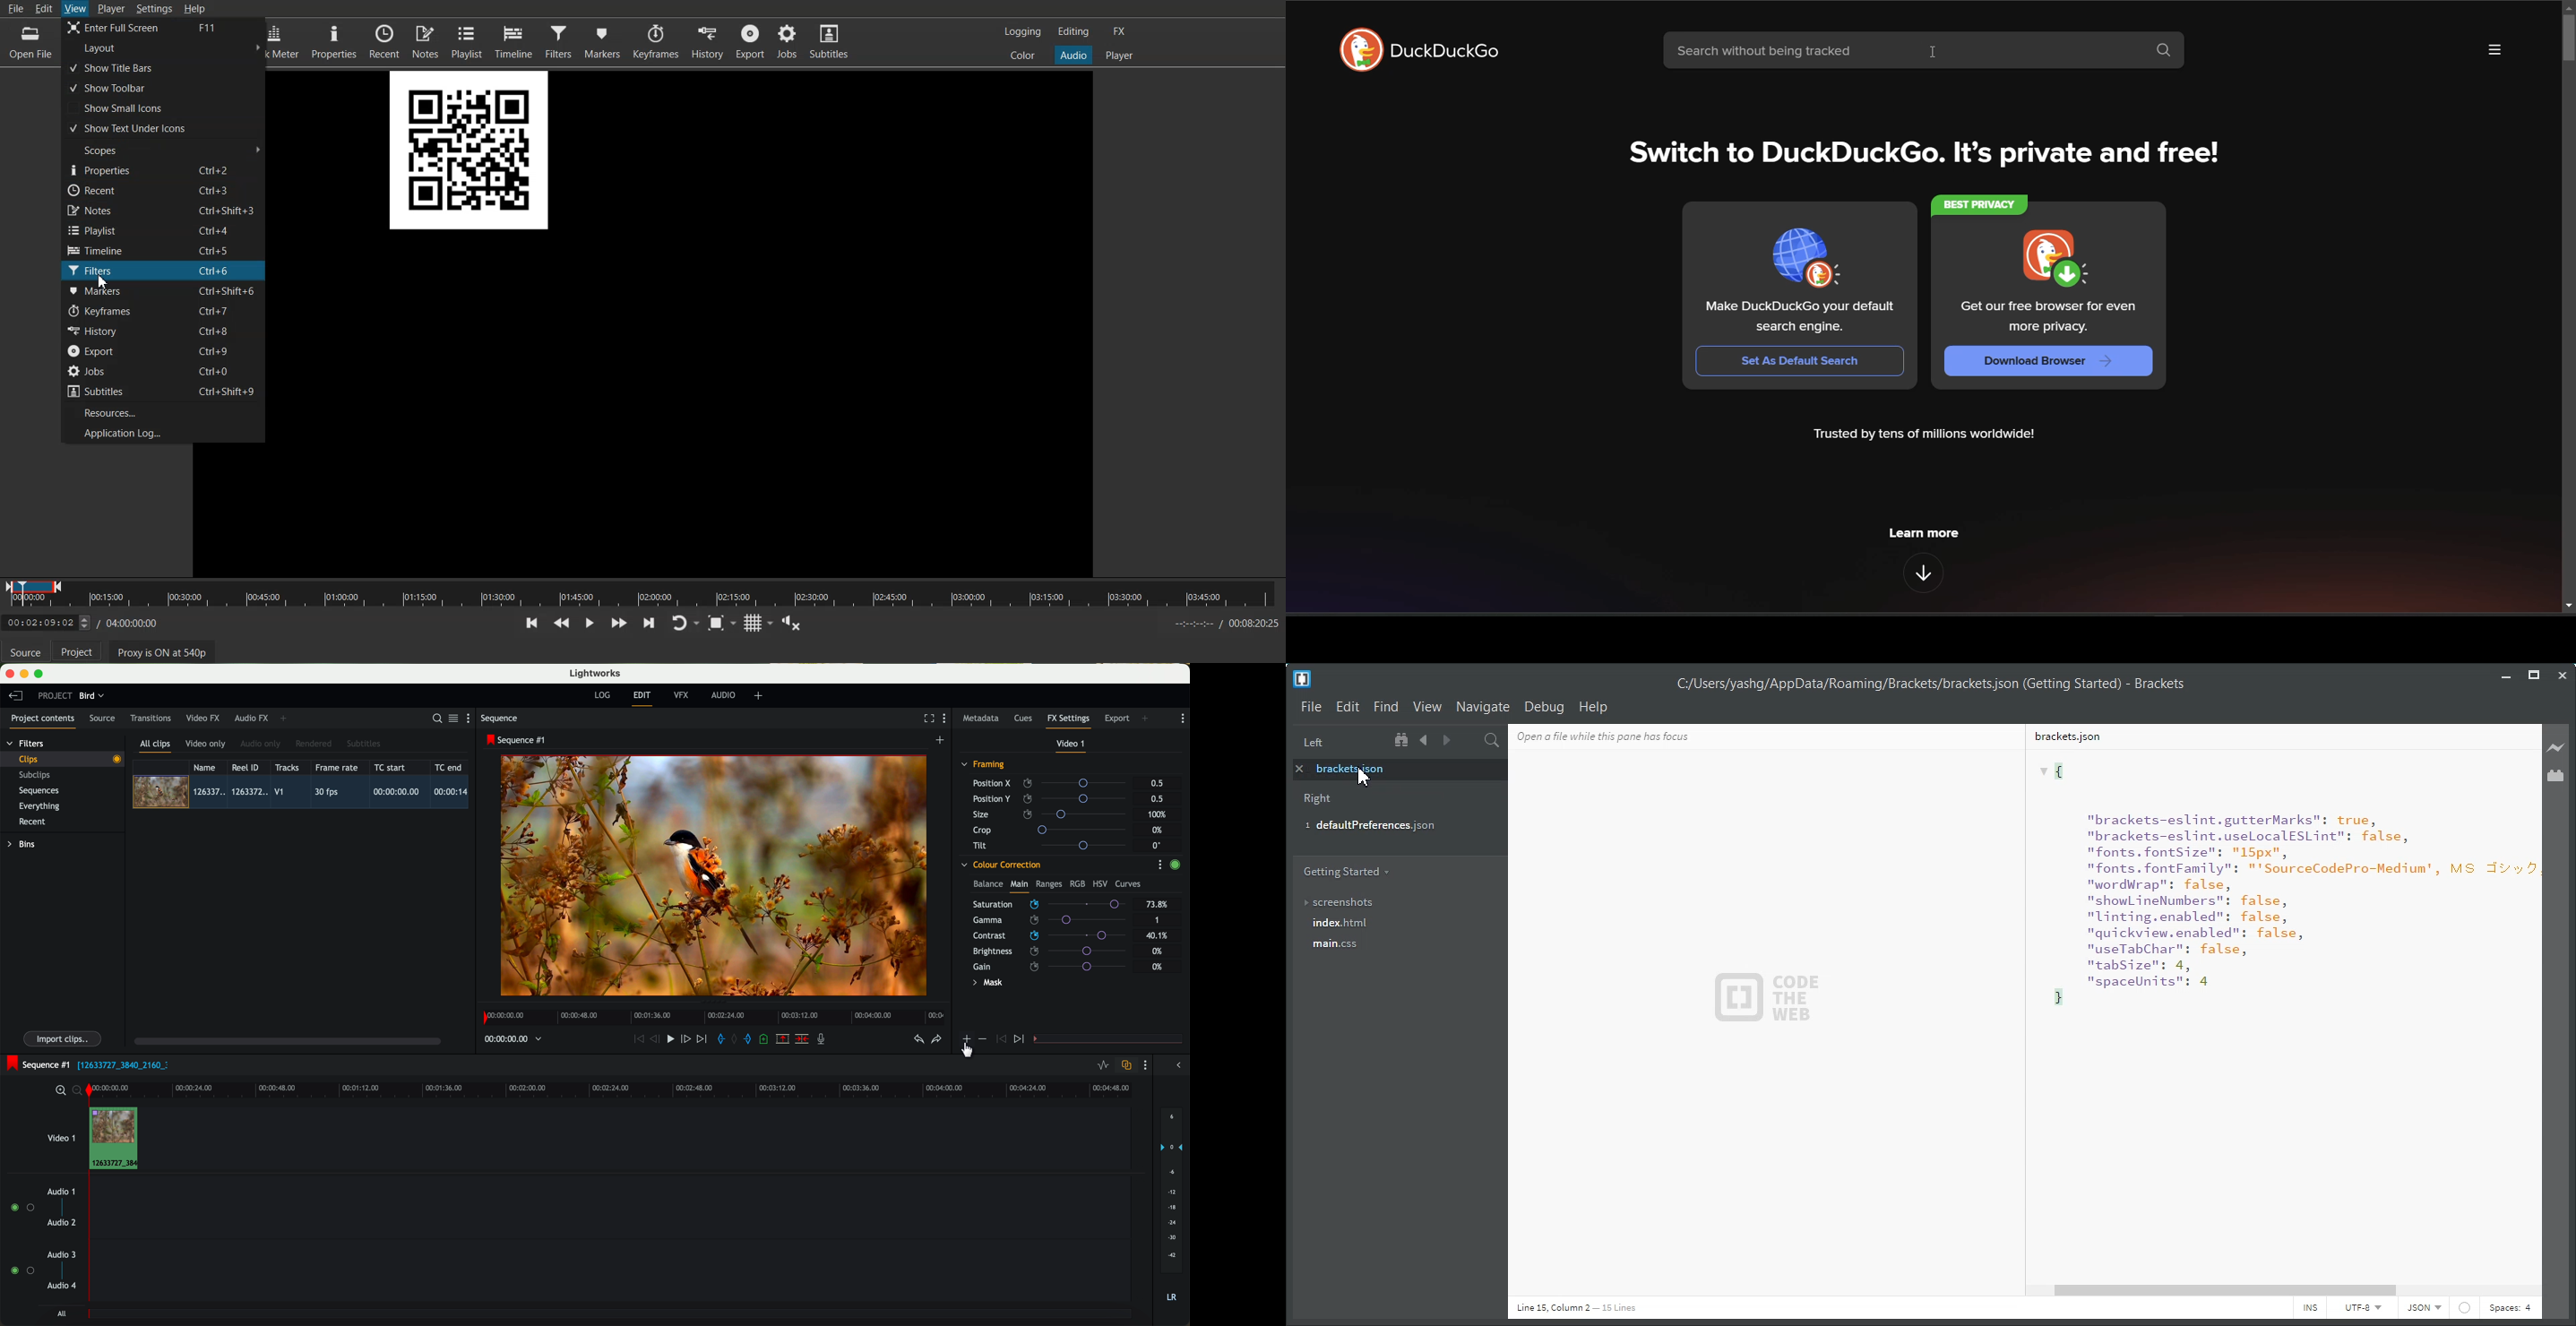 This screenshot has height=1344, width=2576. Describe the element at coordinates (164, 28) in the screenshot. I see `Enter Full Screen` at that location.